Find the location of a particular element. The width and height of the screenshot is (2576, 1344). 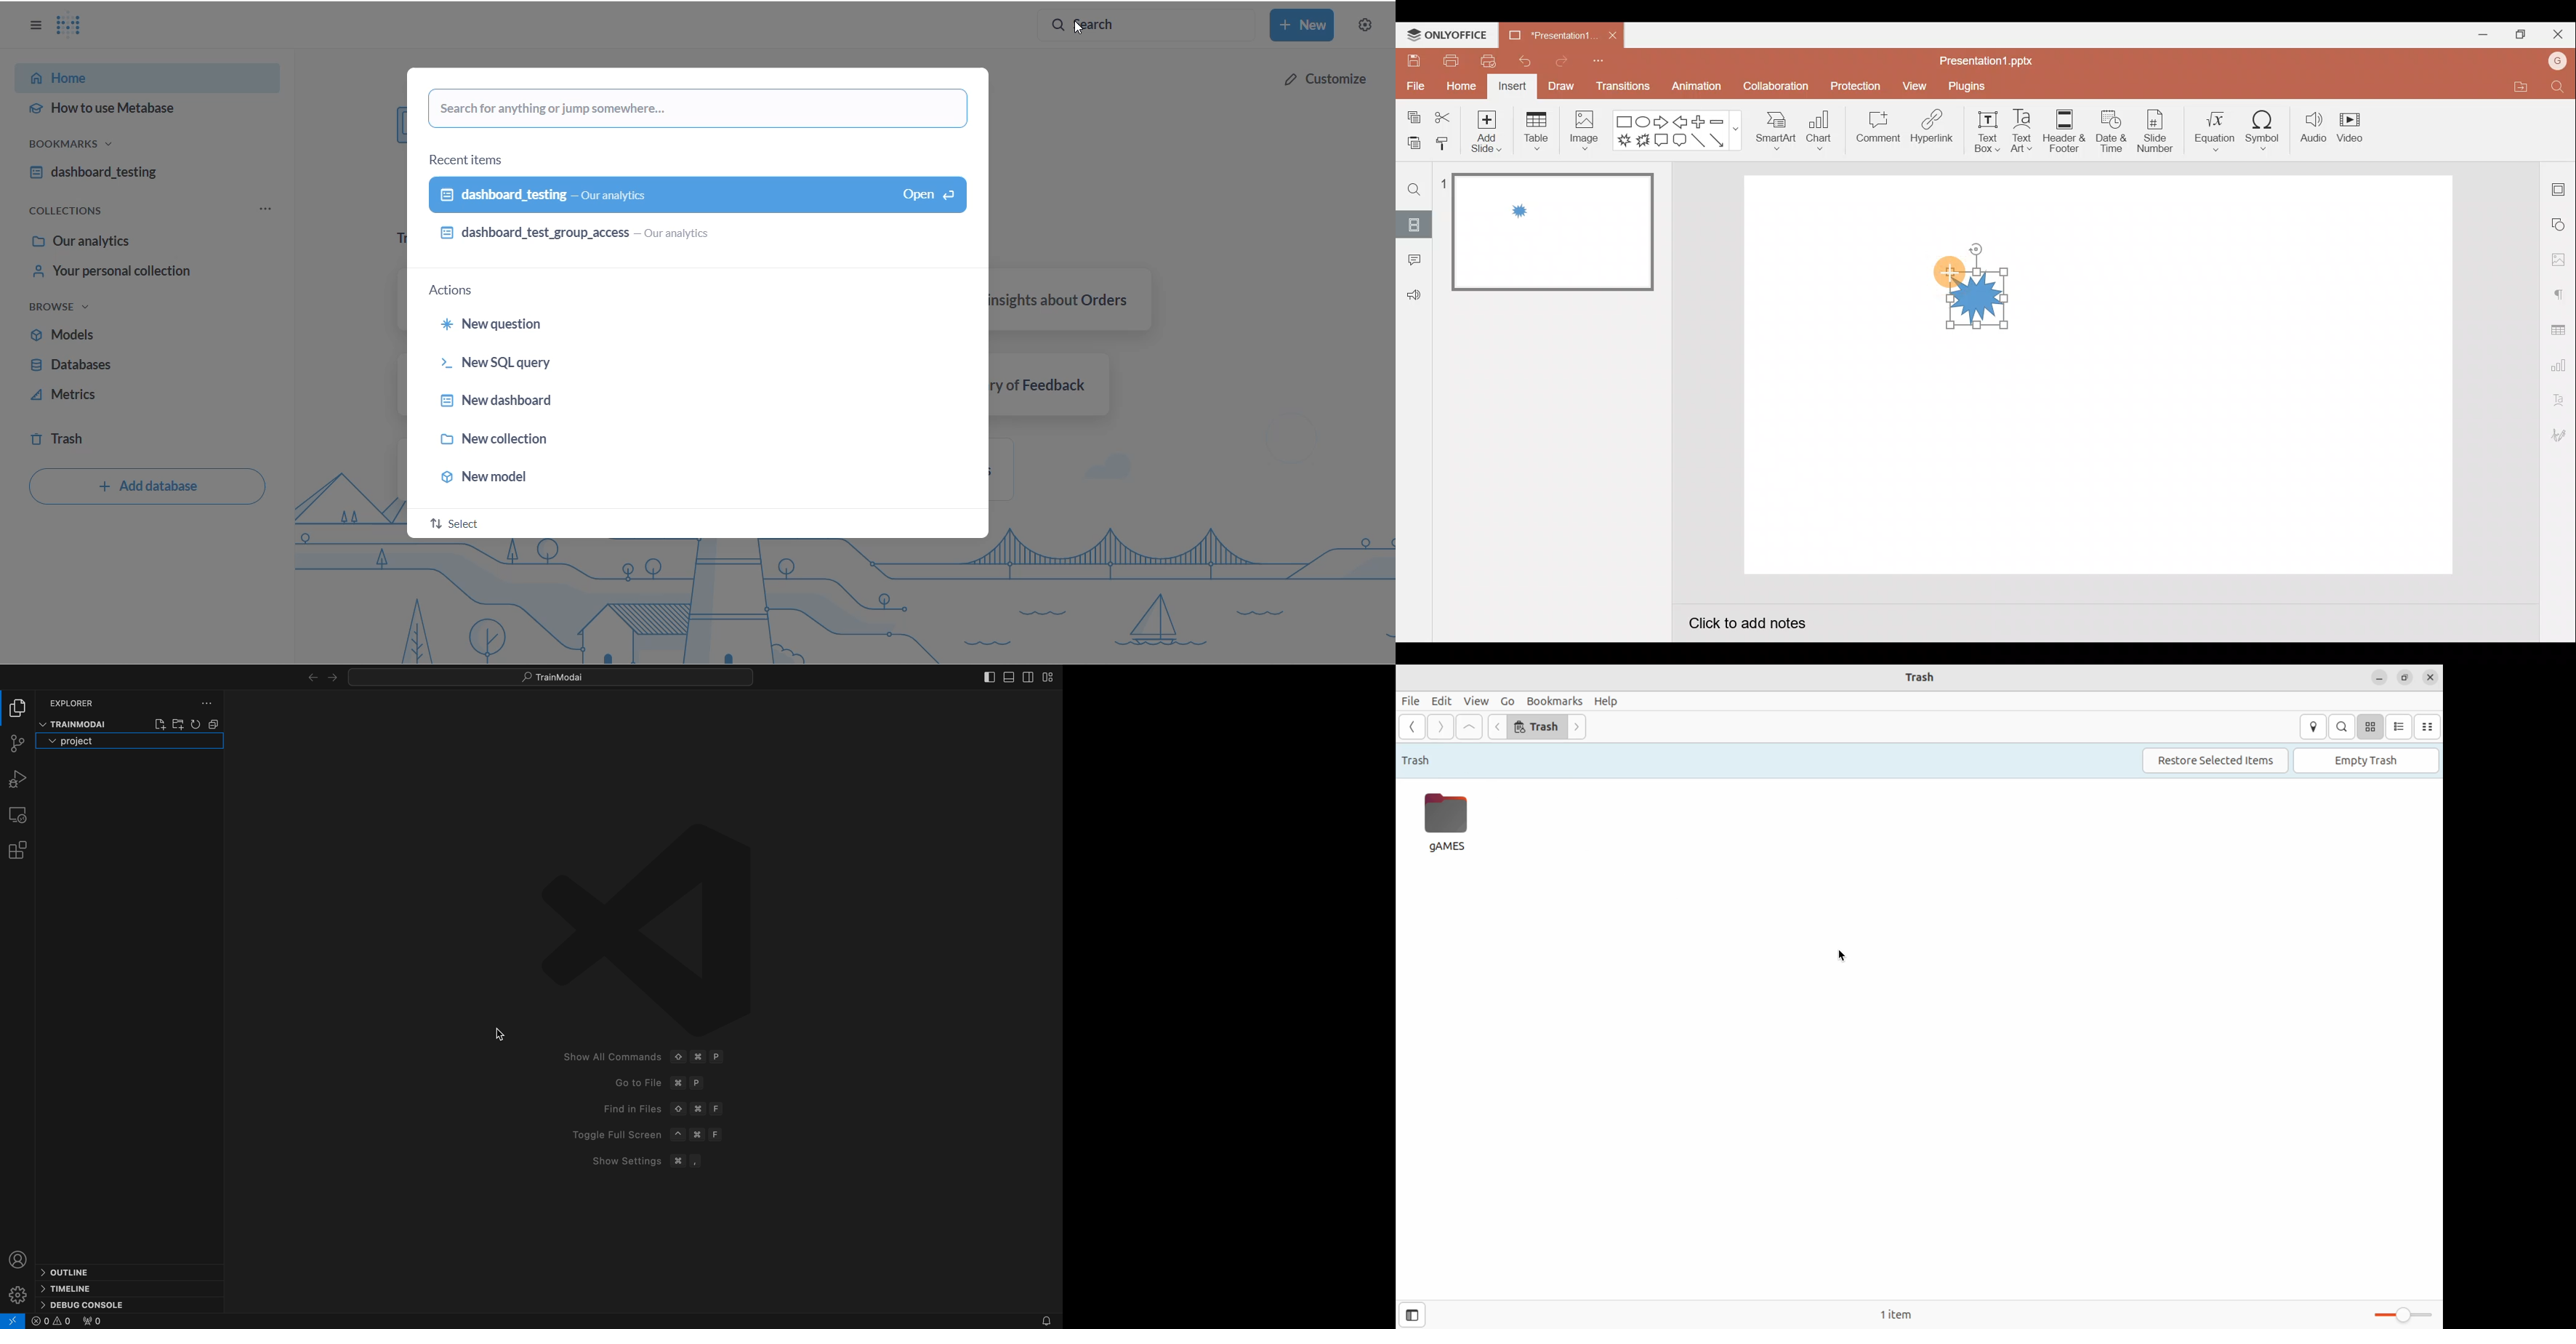

Maximize is located at coordinates (2518, 34).